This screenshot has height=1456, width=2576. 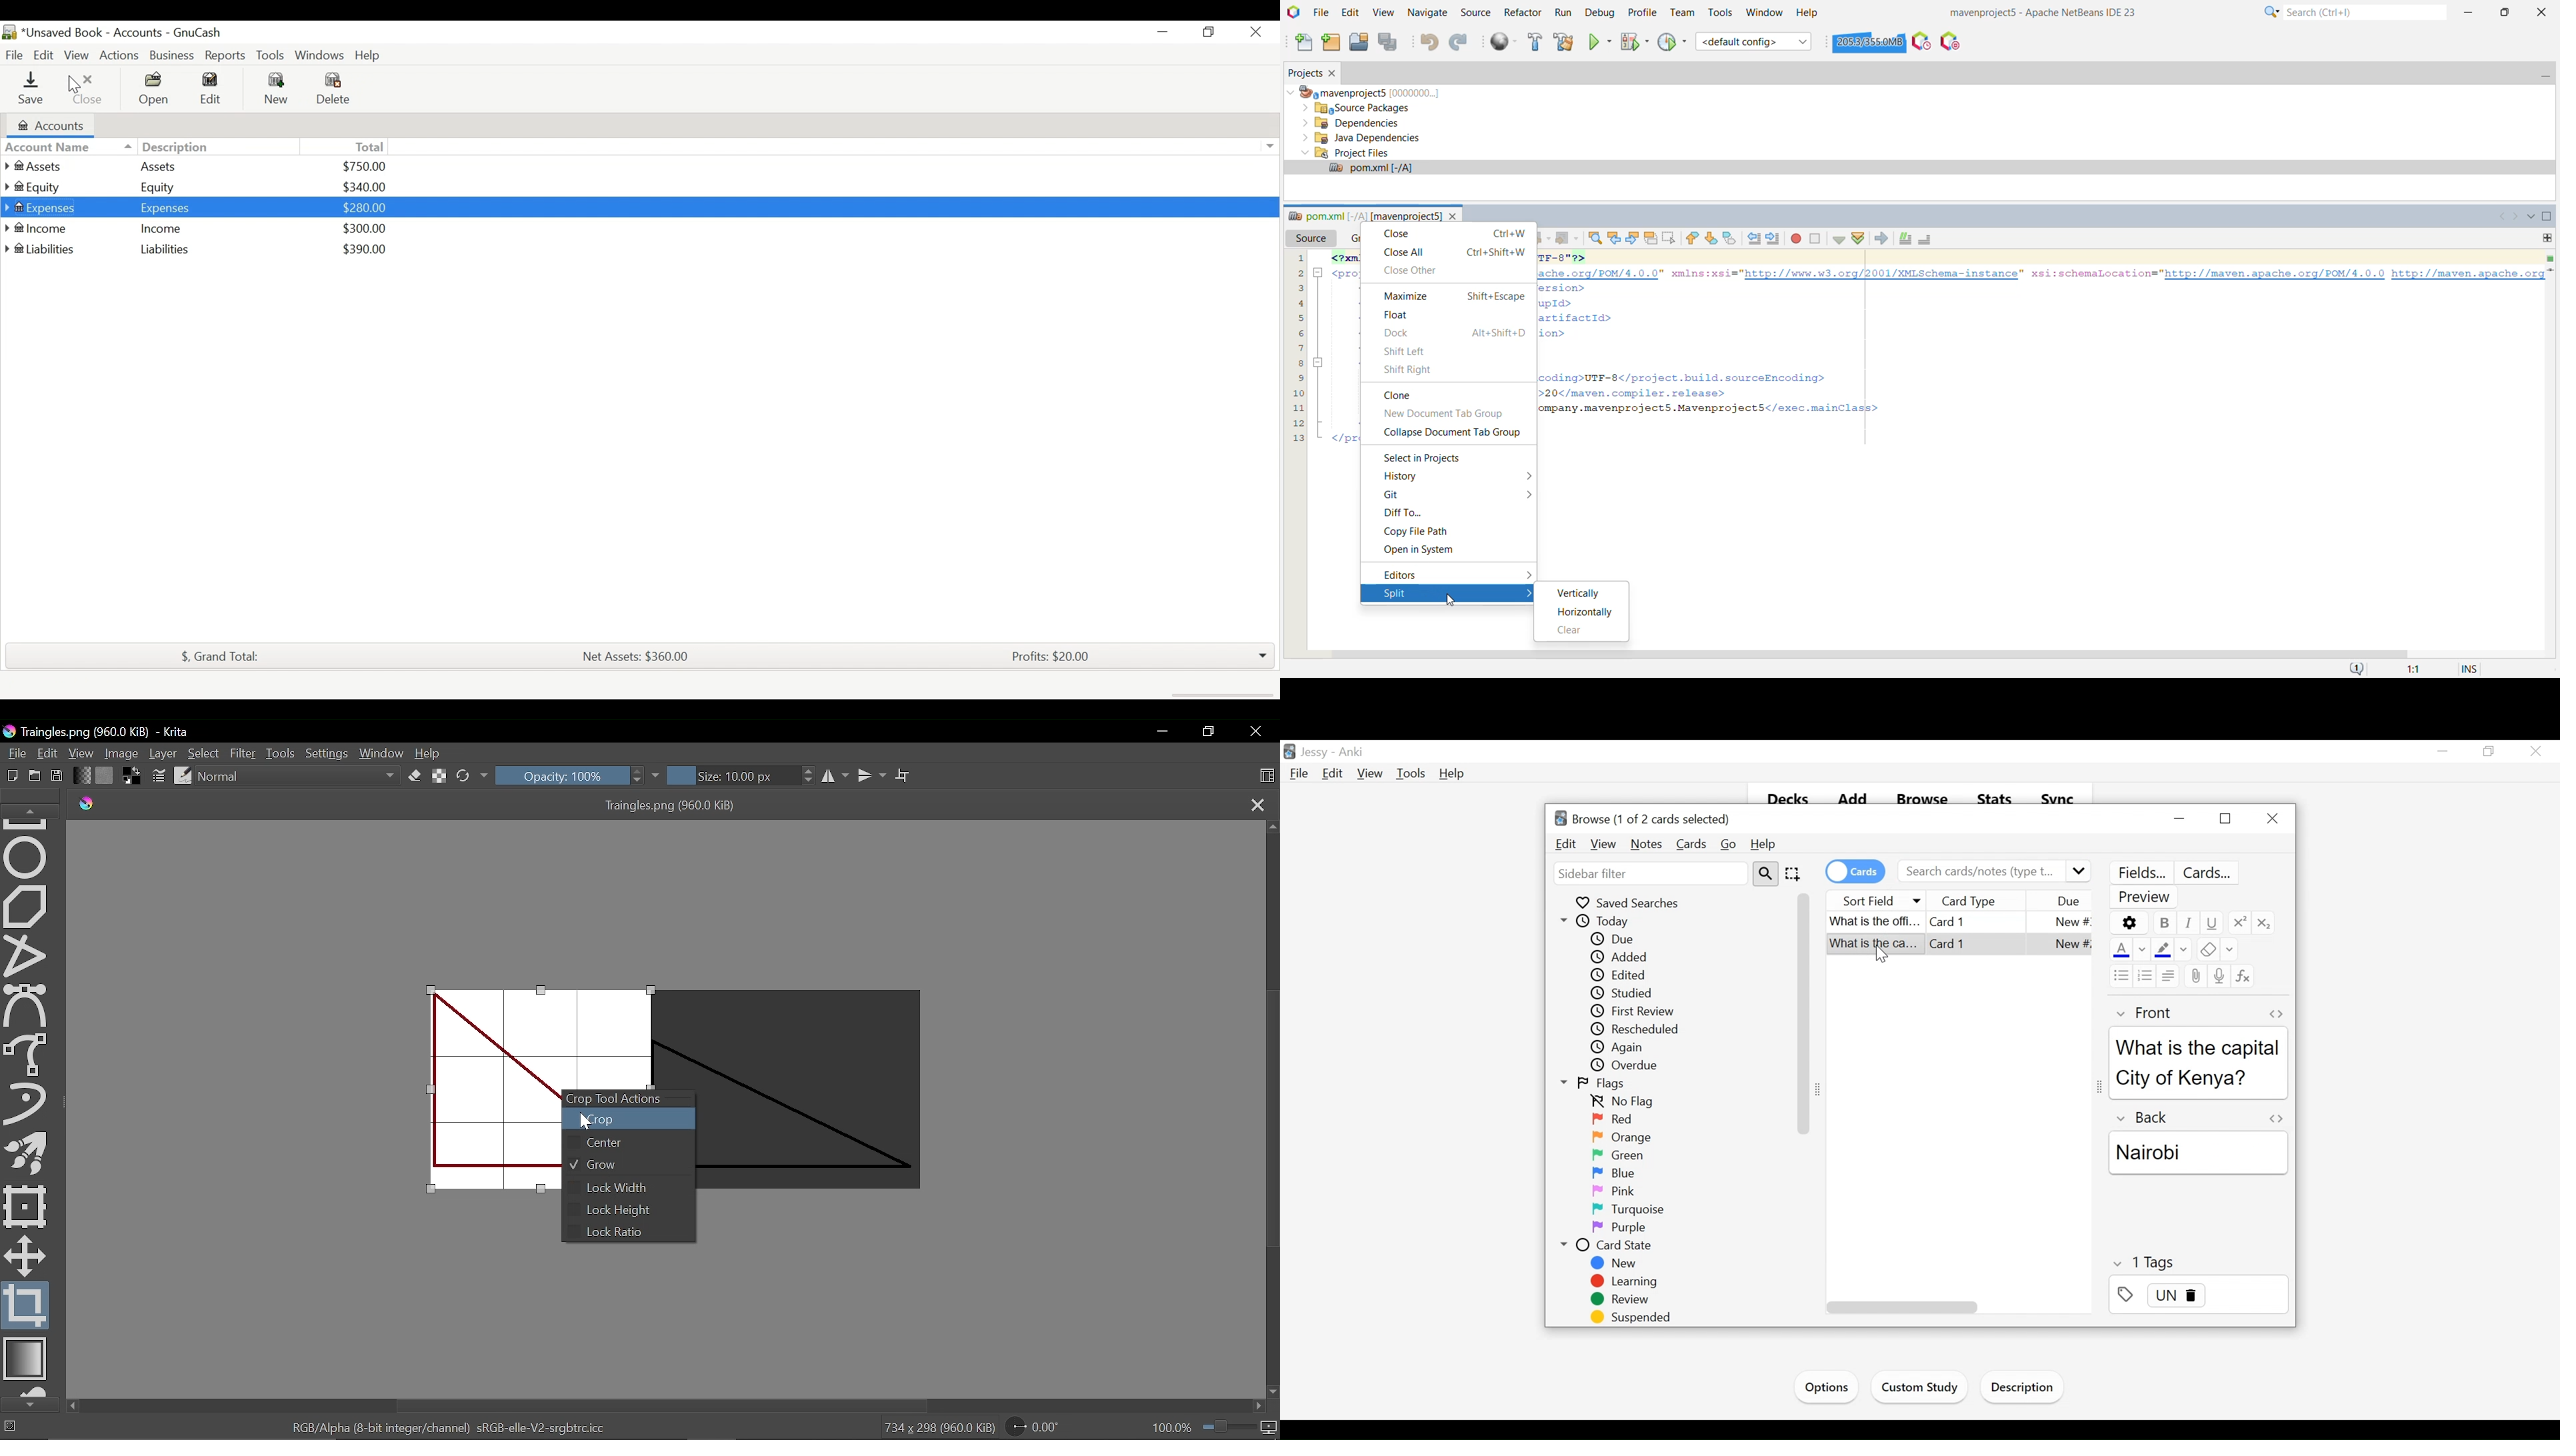 I want to click on Tools, so click(x=281, y=753).